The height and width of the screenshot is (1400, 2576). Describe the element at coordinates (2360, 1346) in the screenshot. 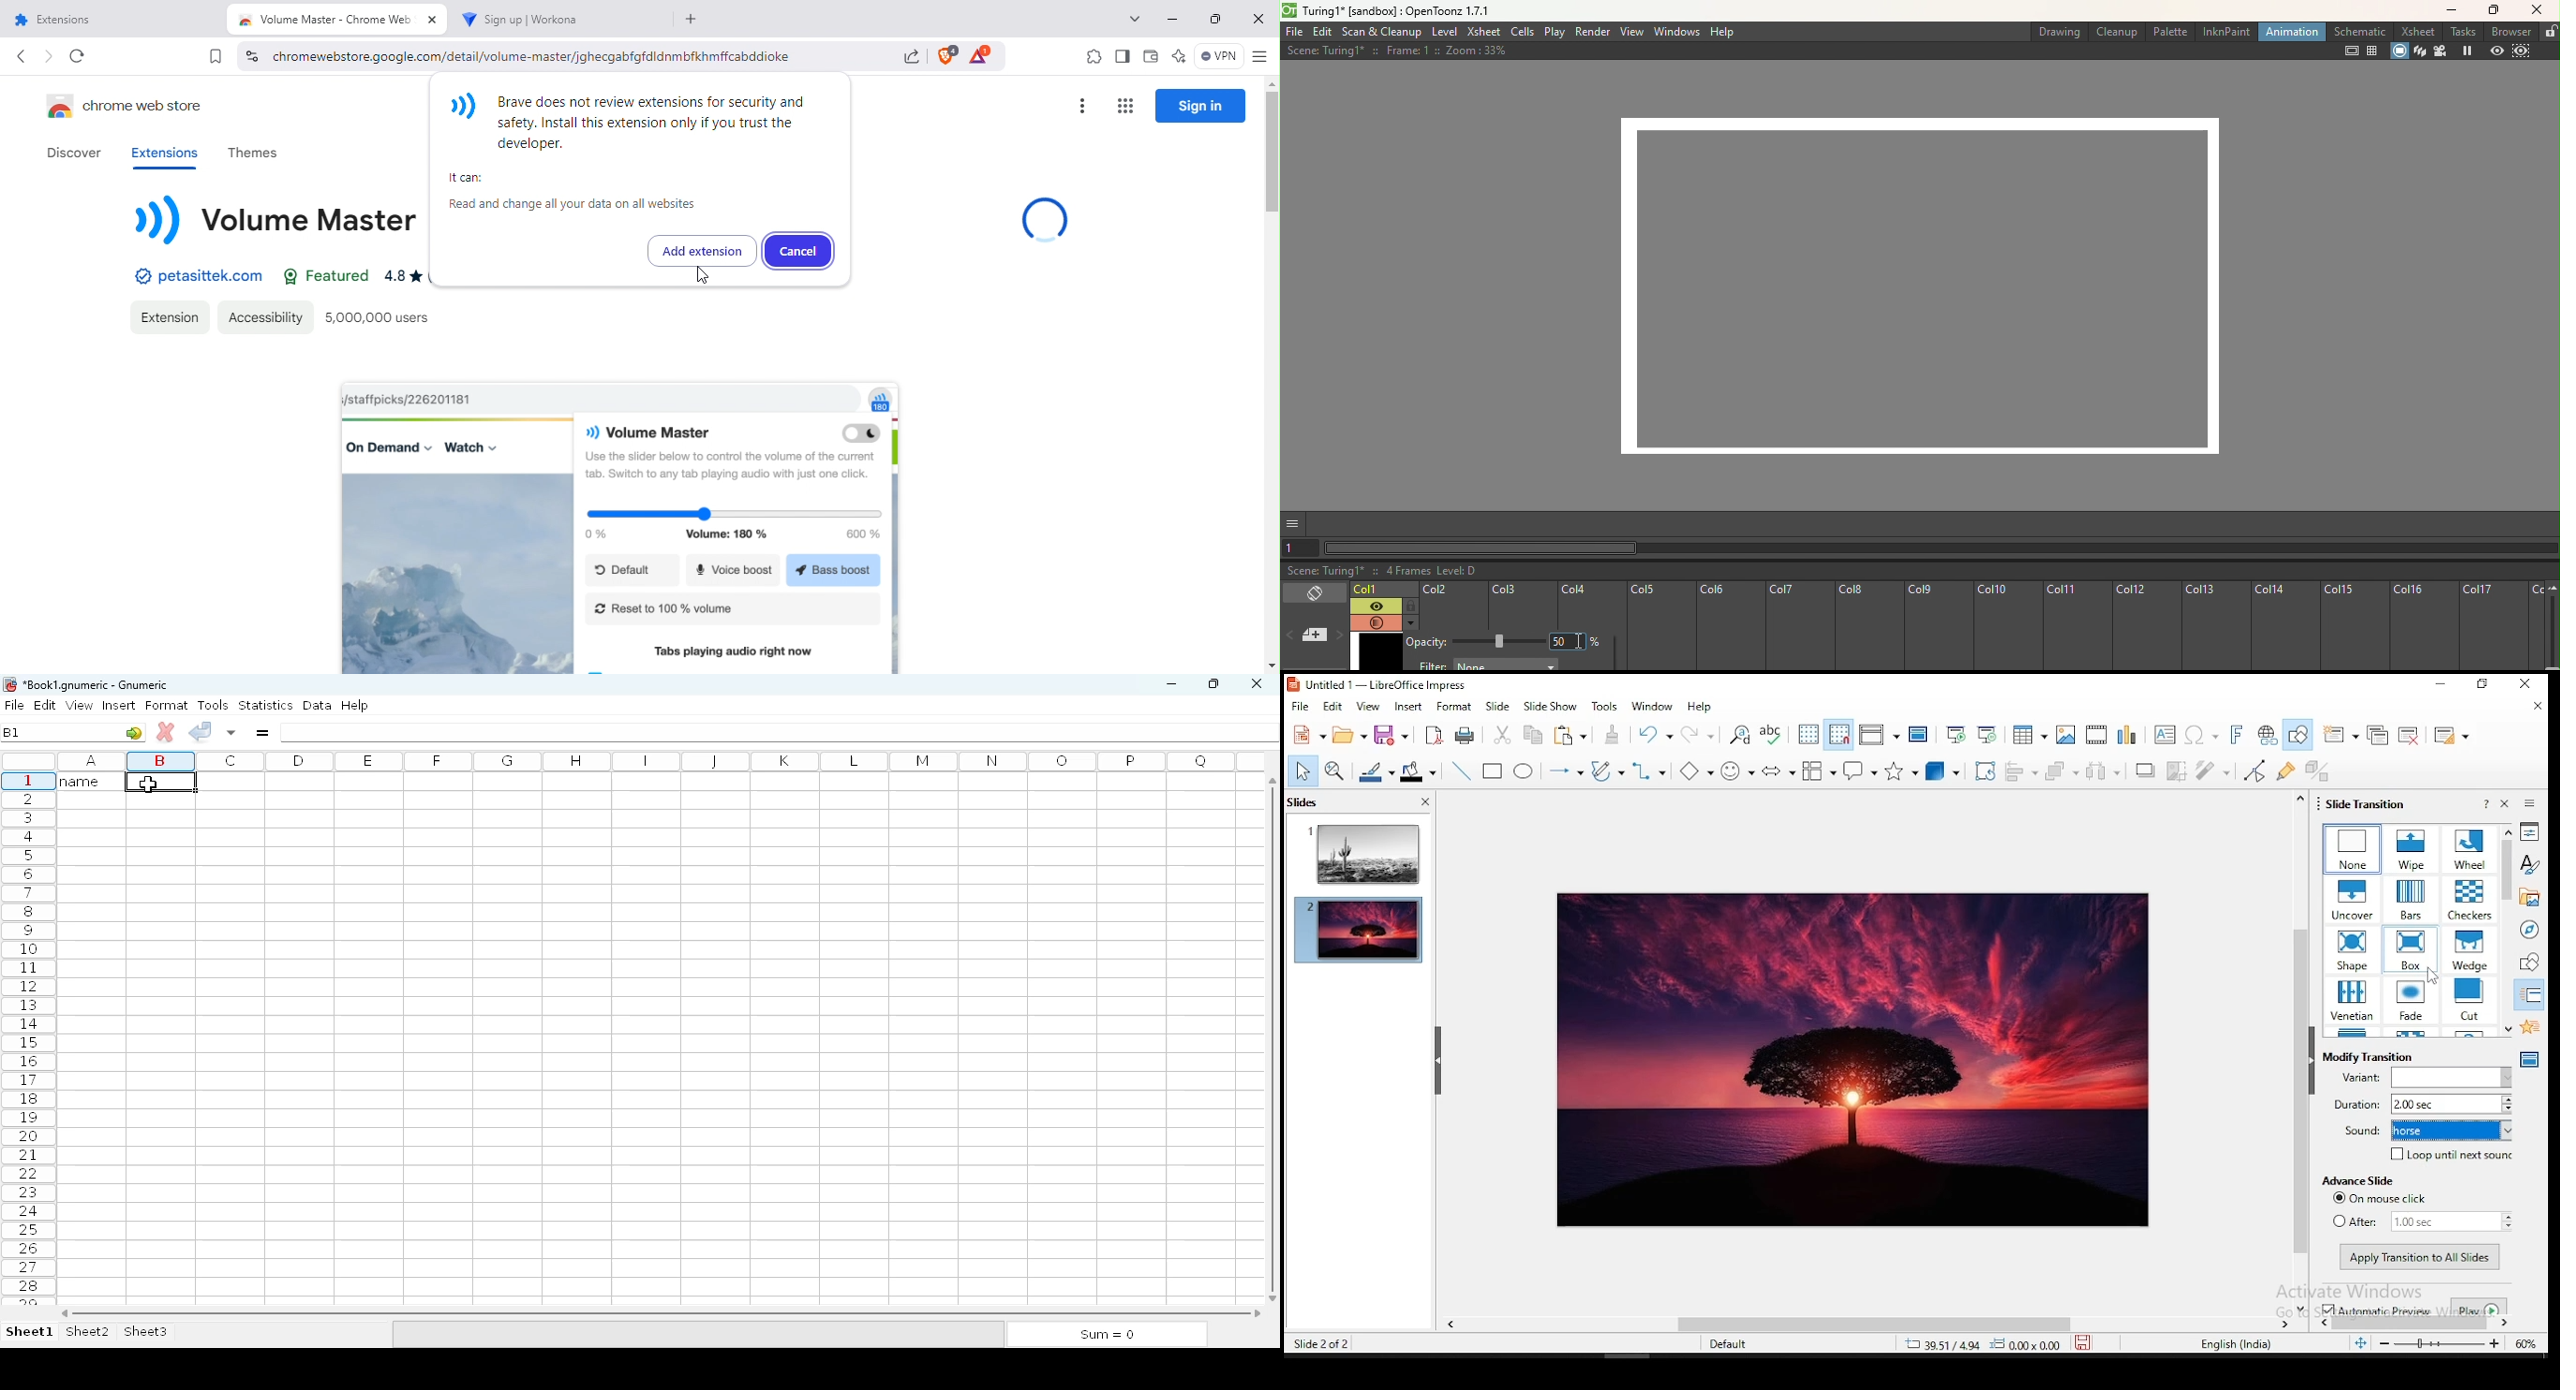

I see `fit to width` at that location.